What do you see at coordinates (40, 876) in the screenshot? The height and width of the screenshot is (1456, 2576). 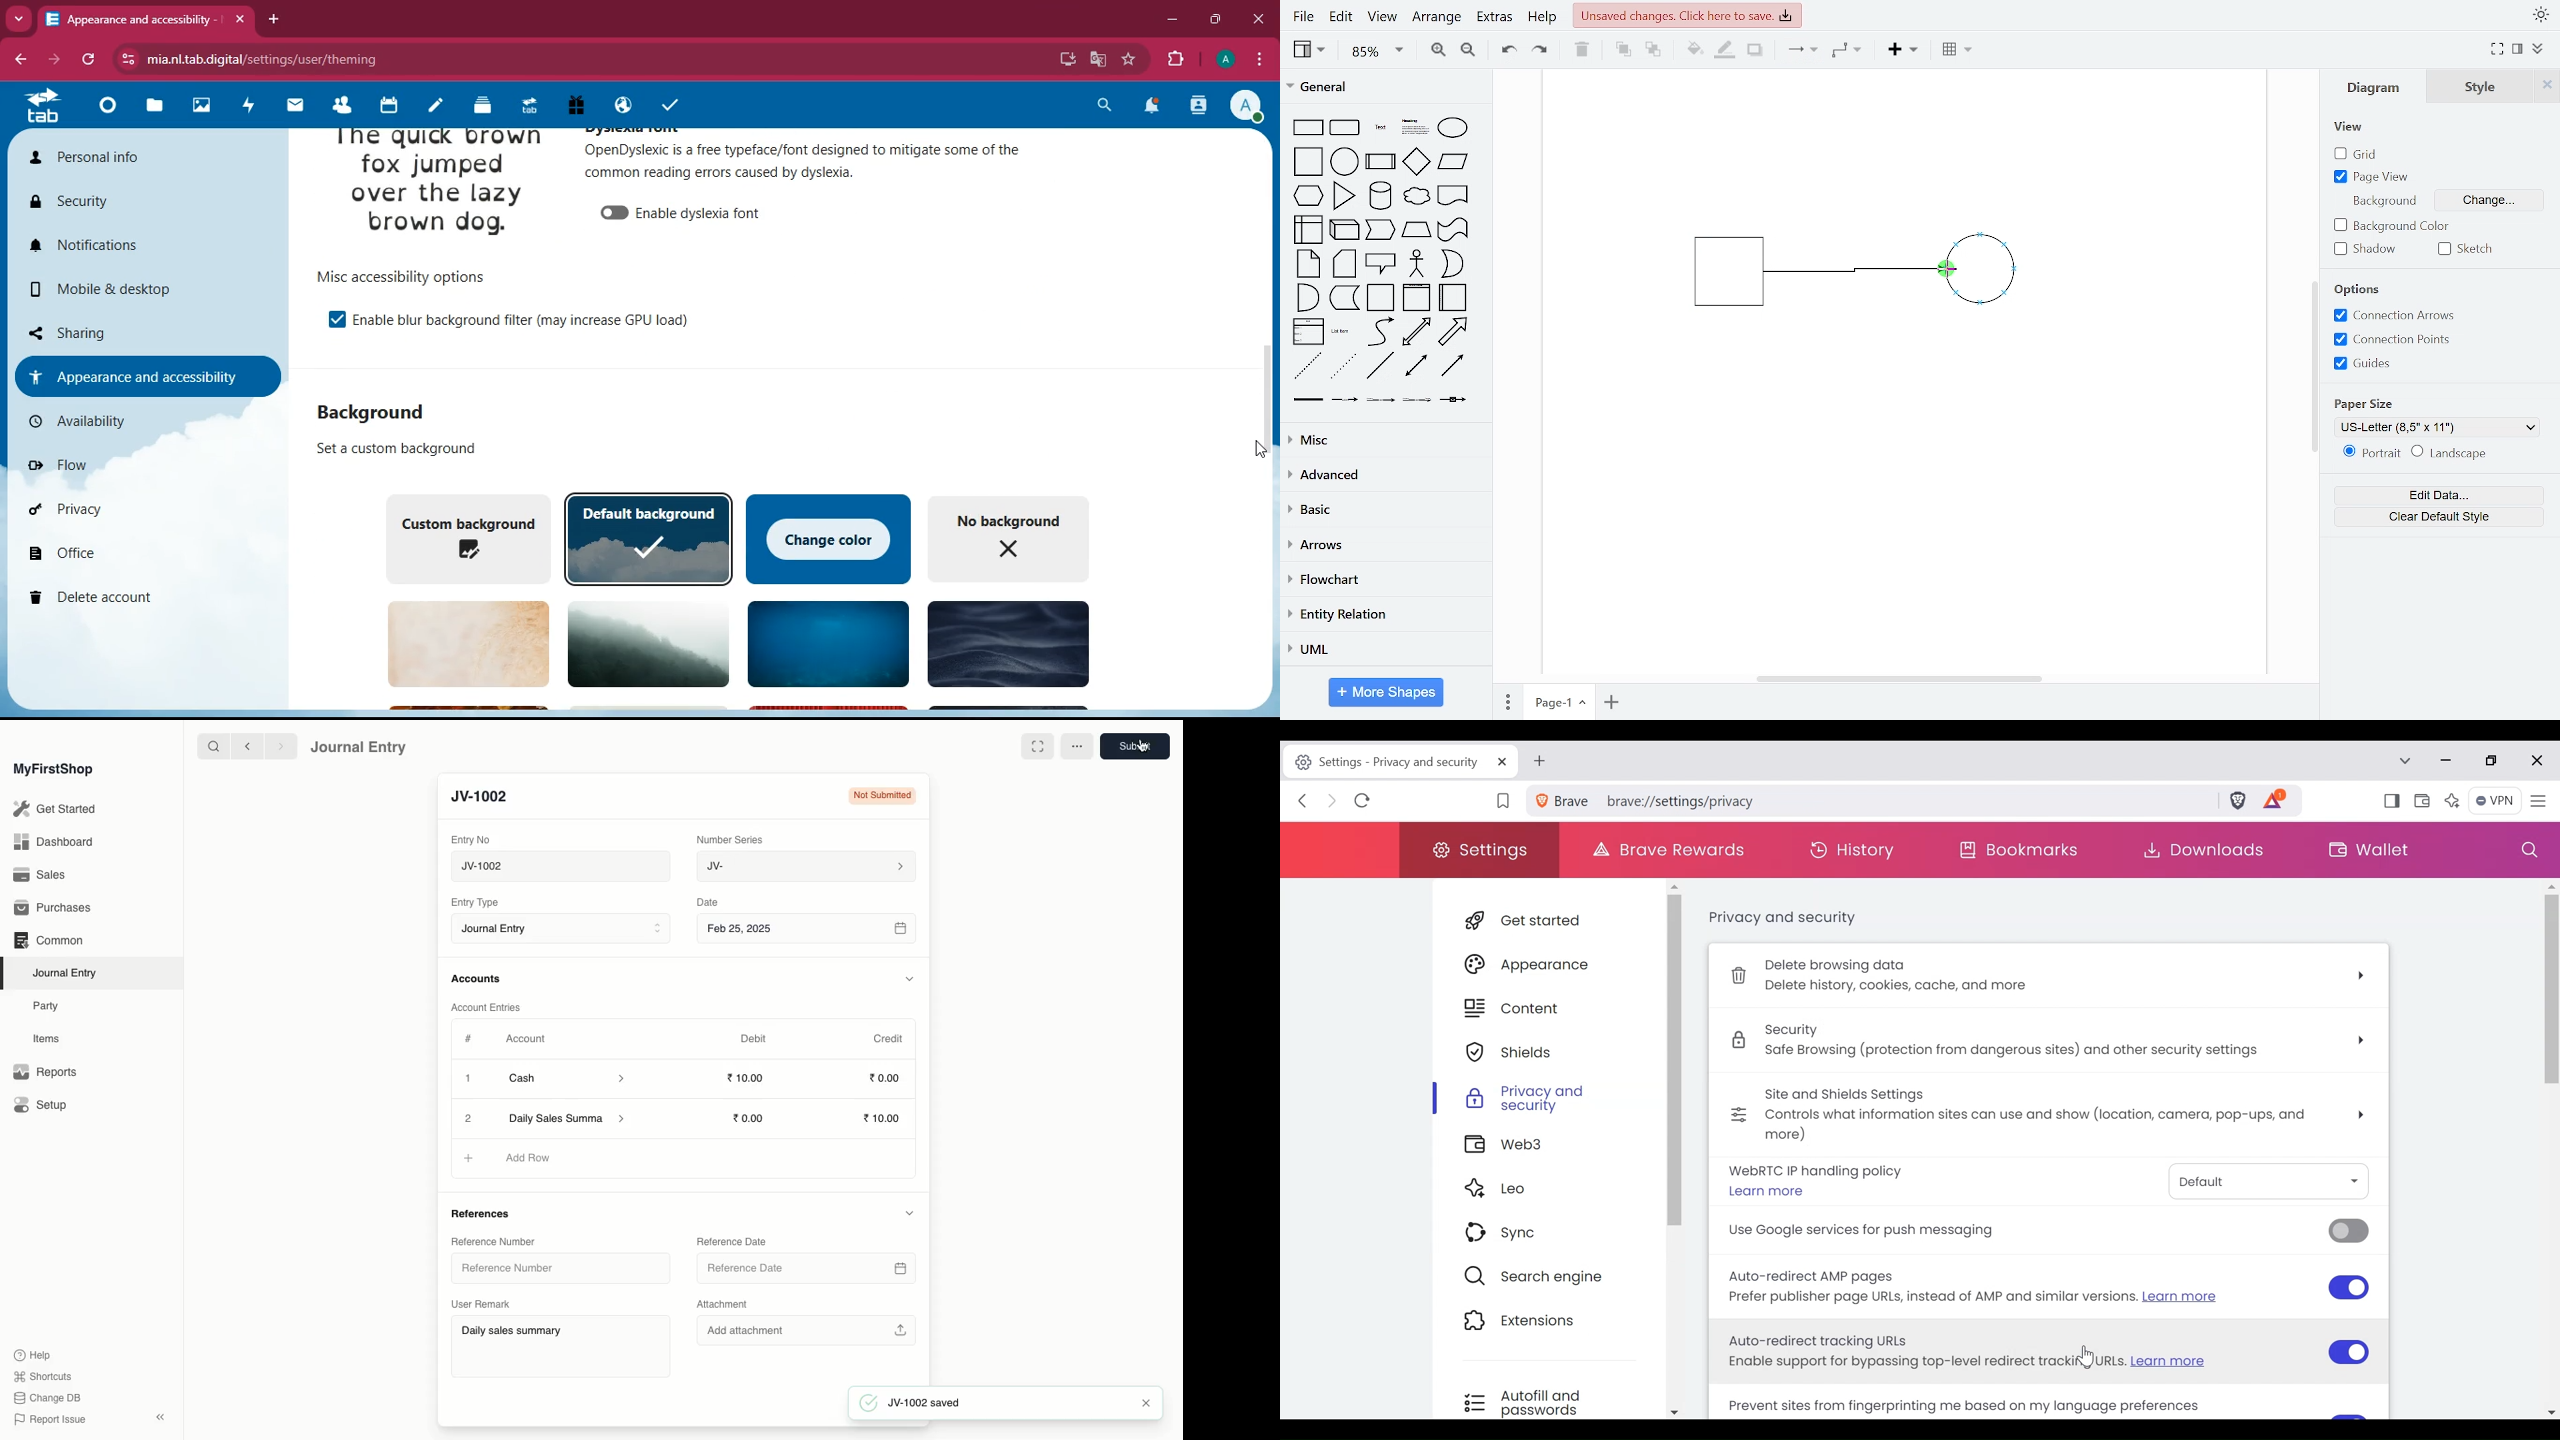 I see `Sales` at bounding box center [40, 876].